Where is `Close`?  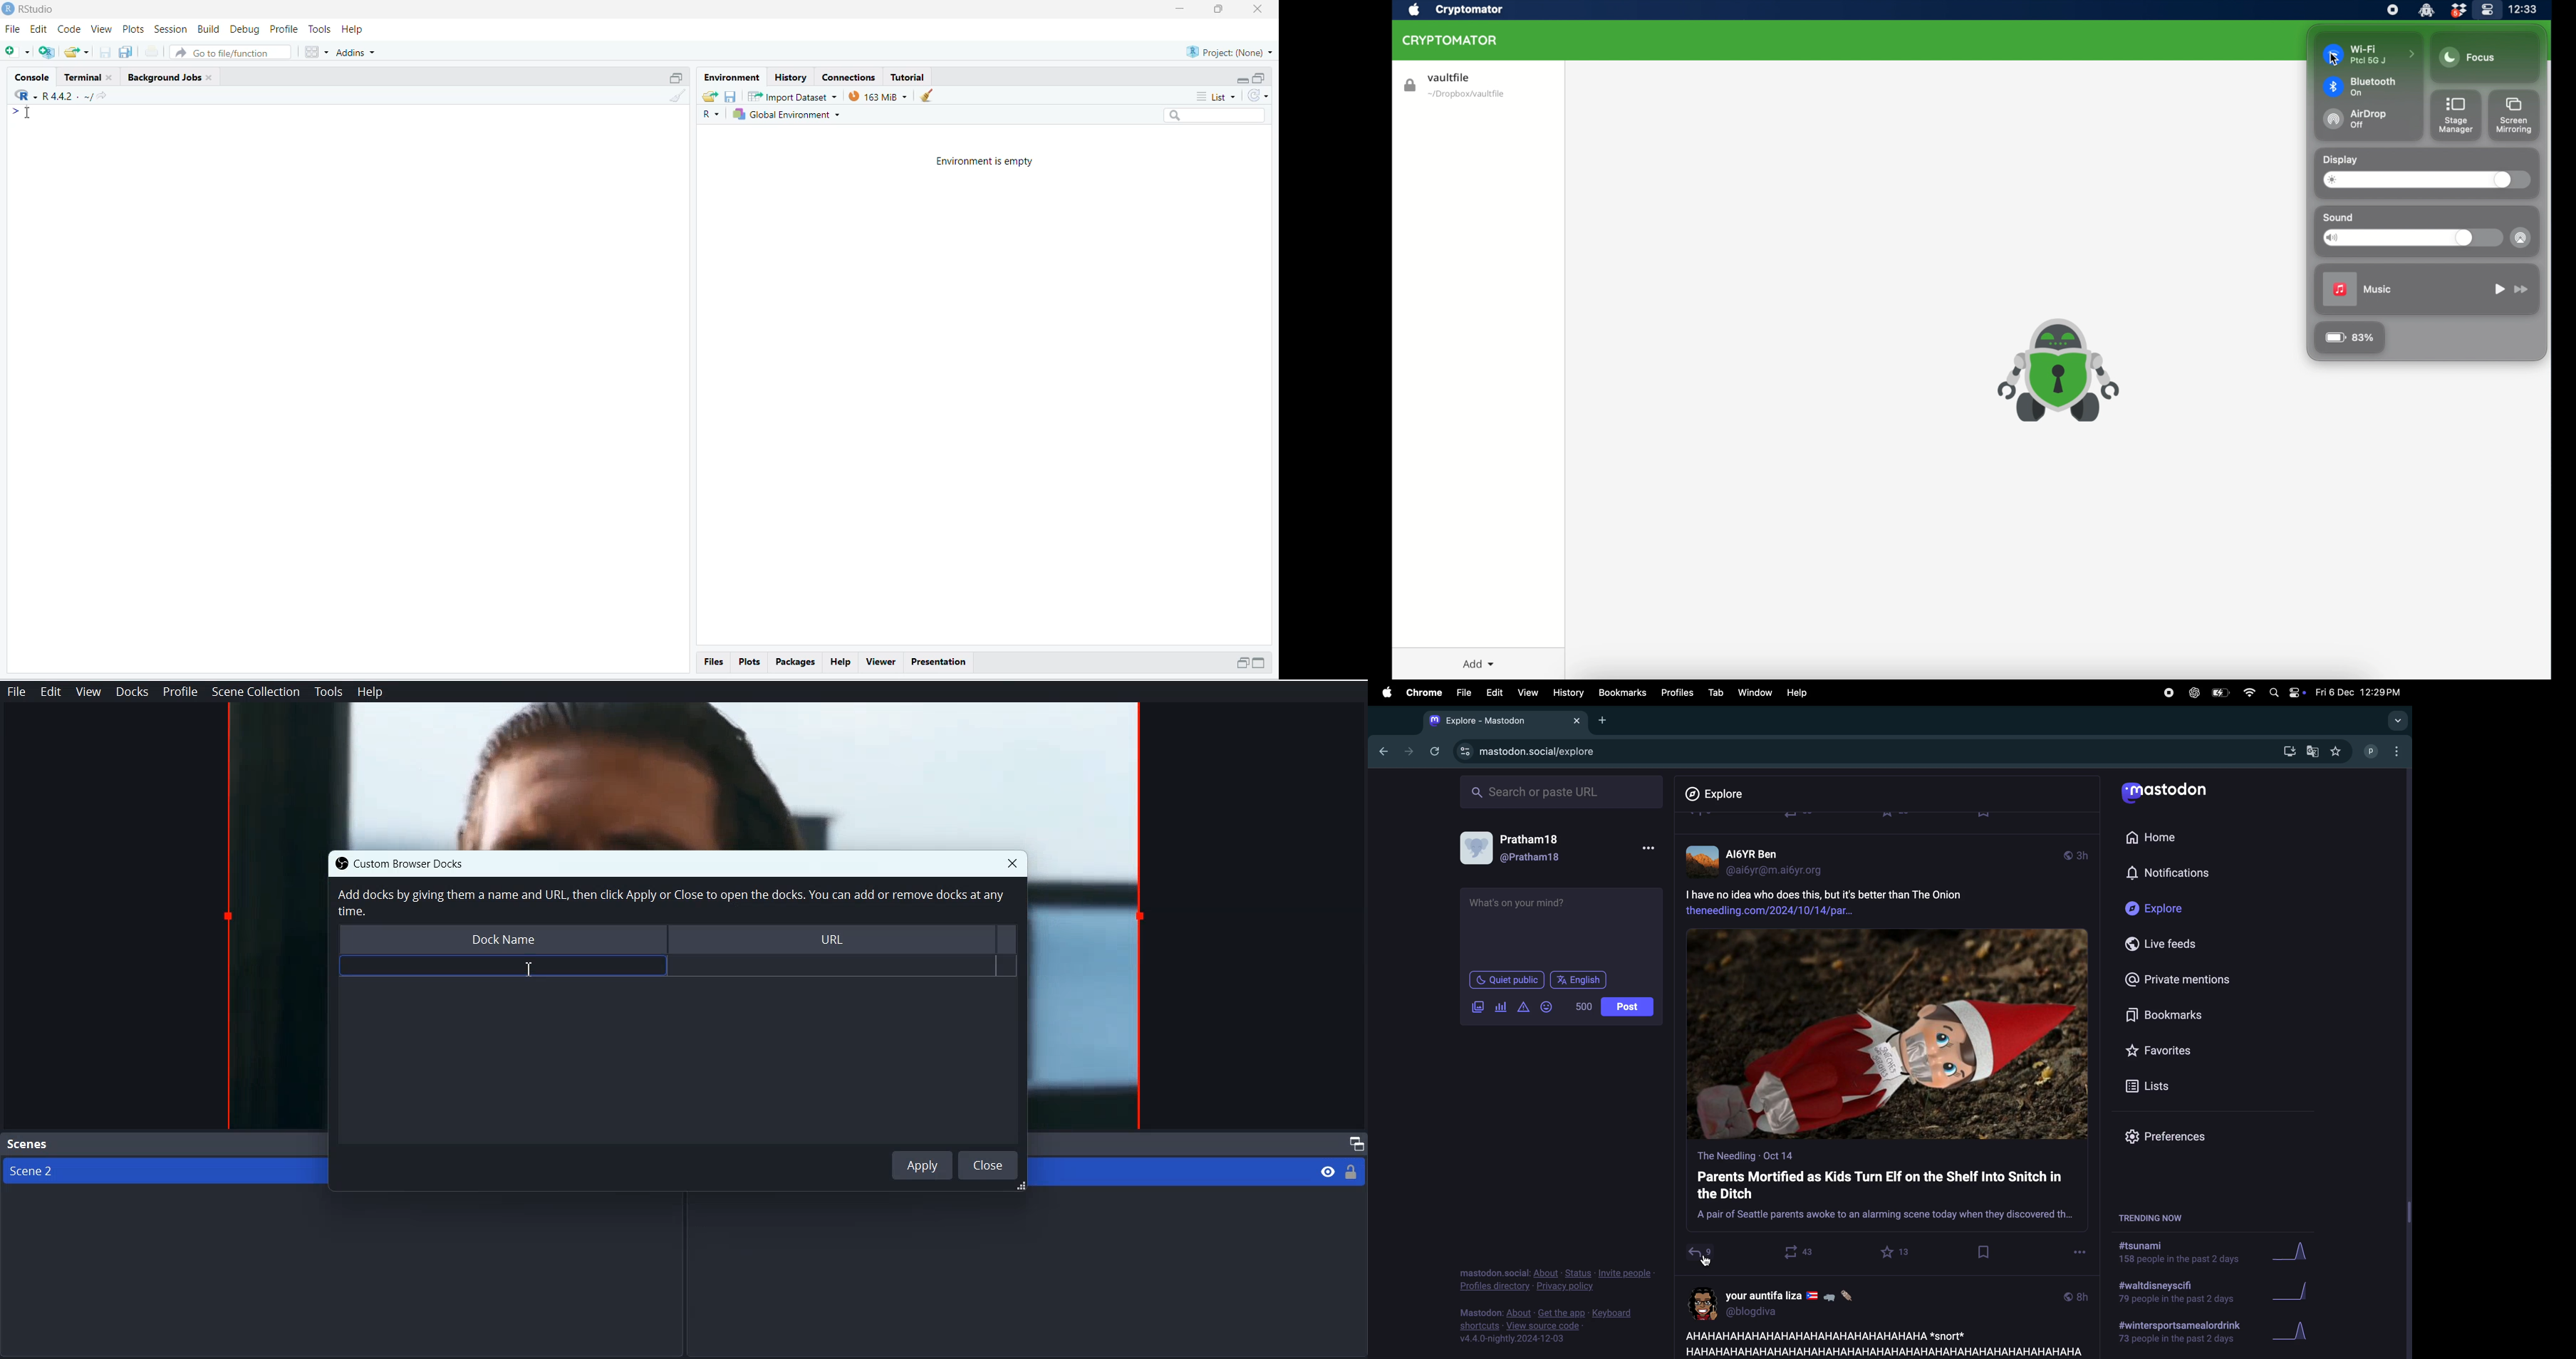
Close is located at coordinates (1012, 863).